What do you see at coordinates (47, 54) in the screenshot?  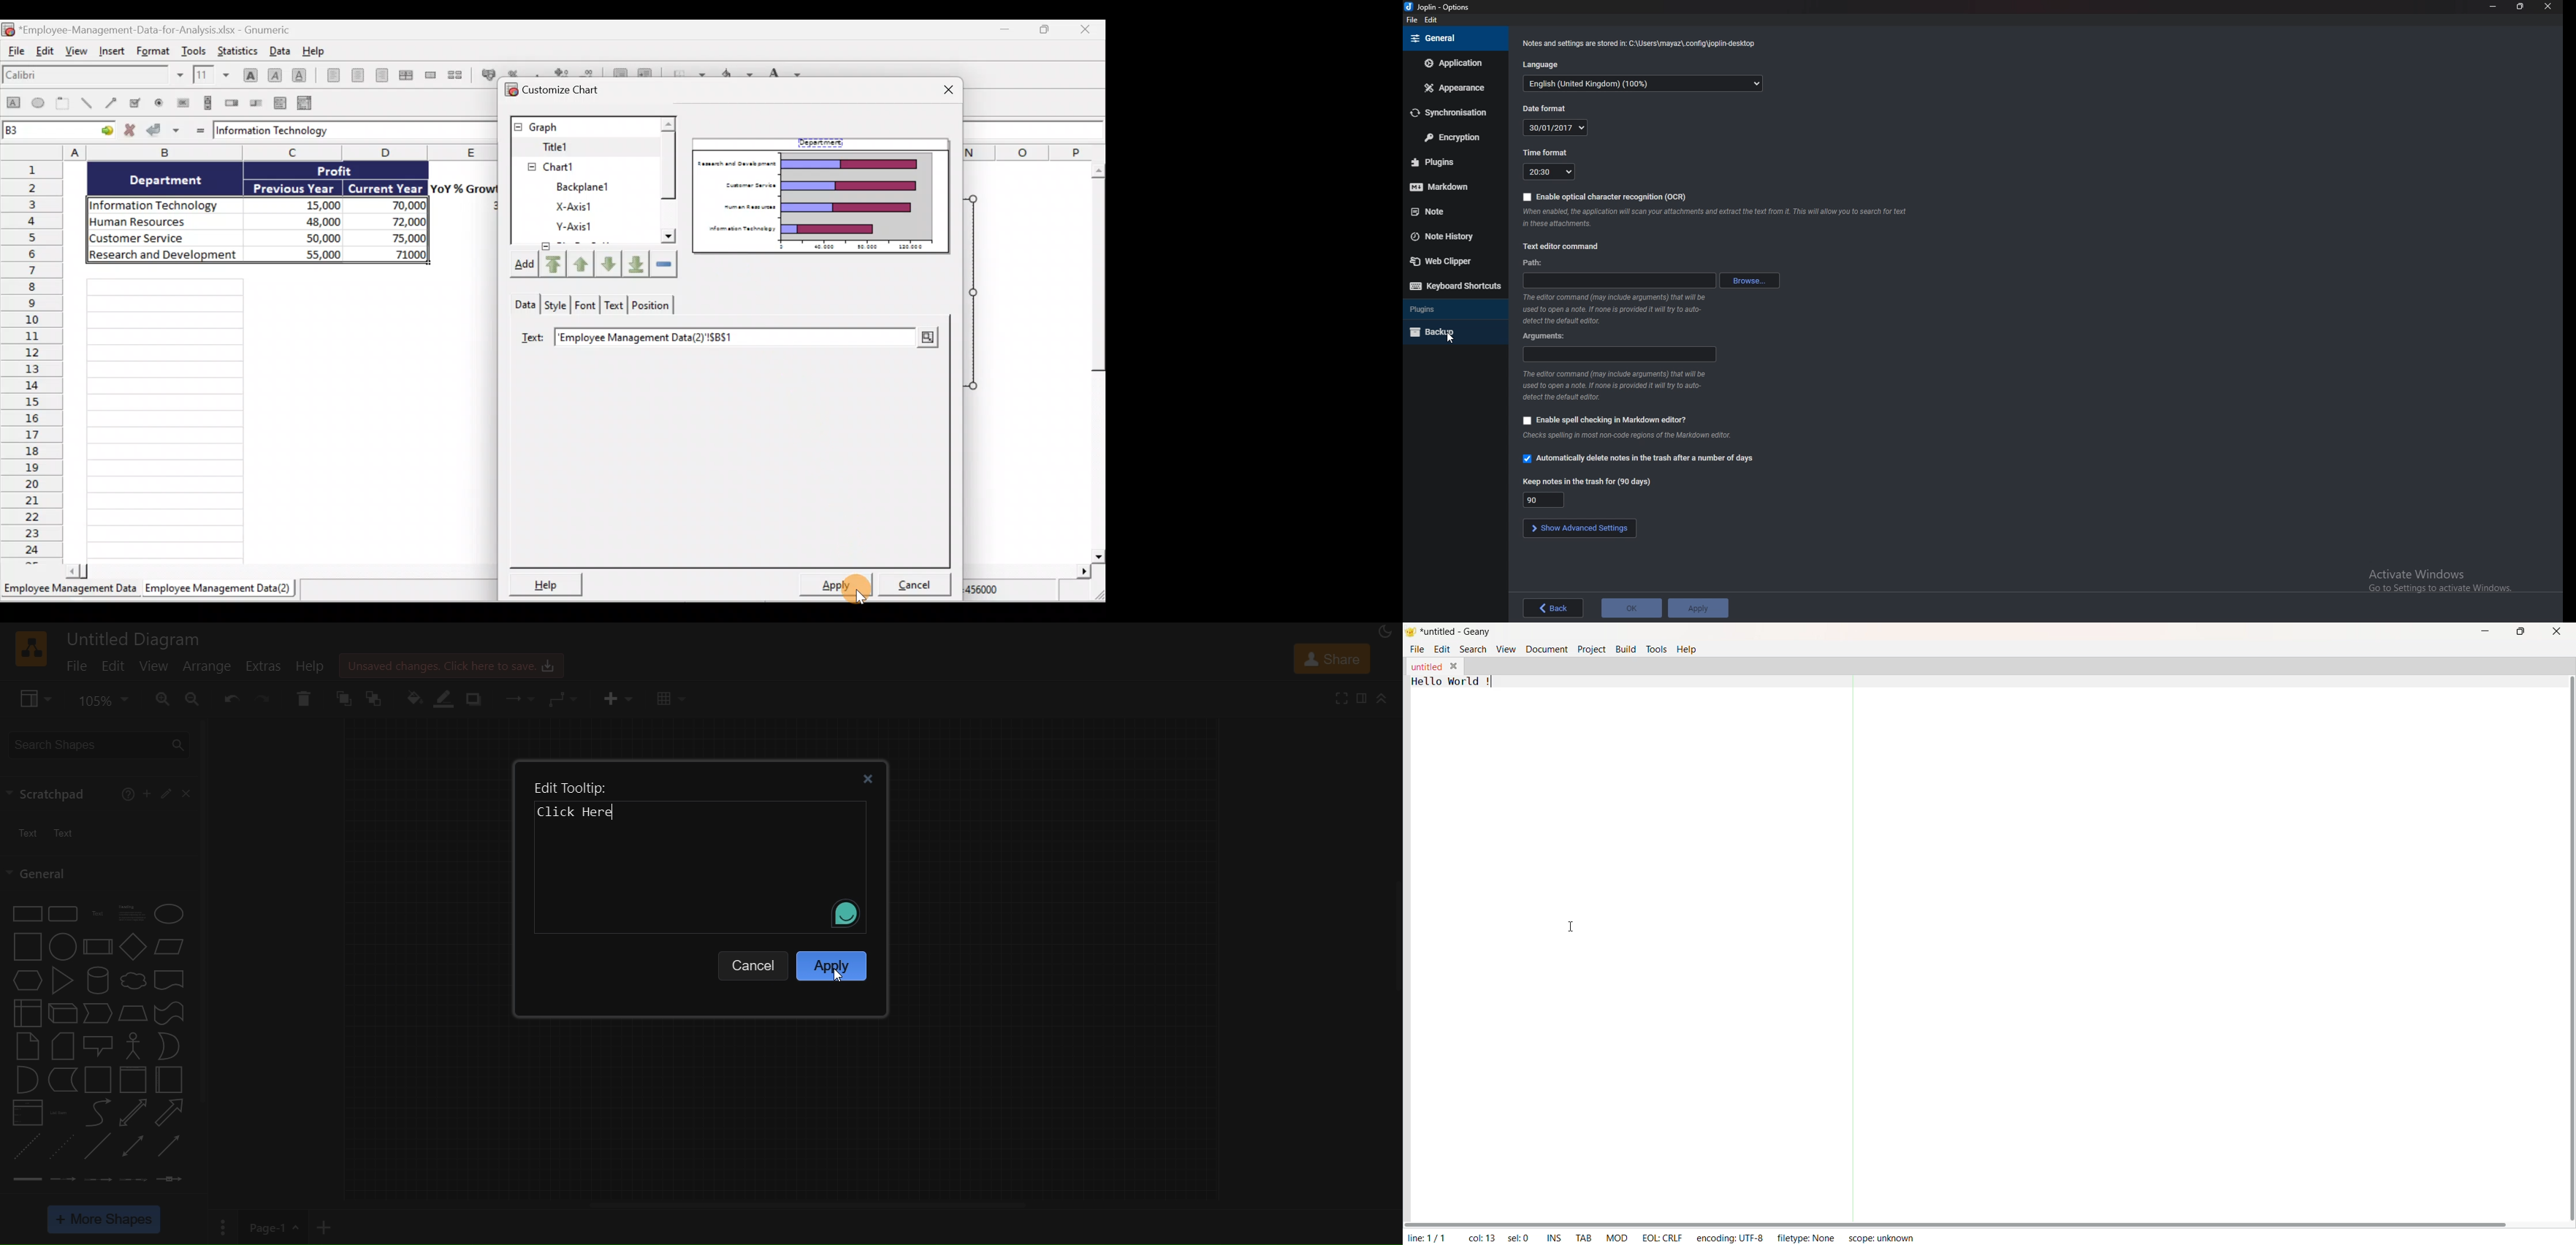 I see `Edit` at bounding box center [47, 54].